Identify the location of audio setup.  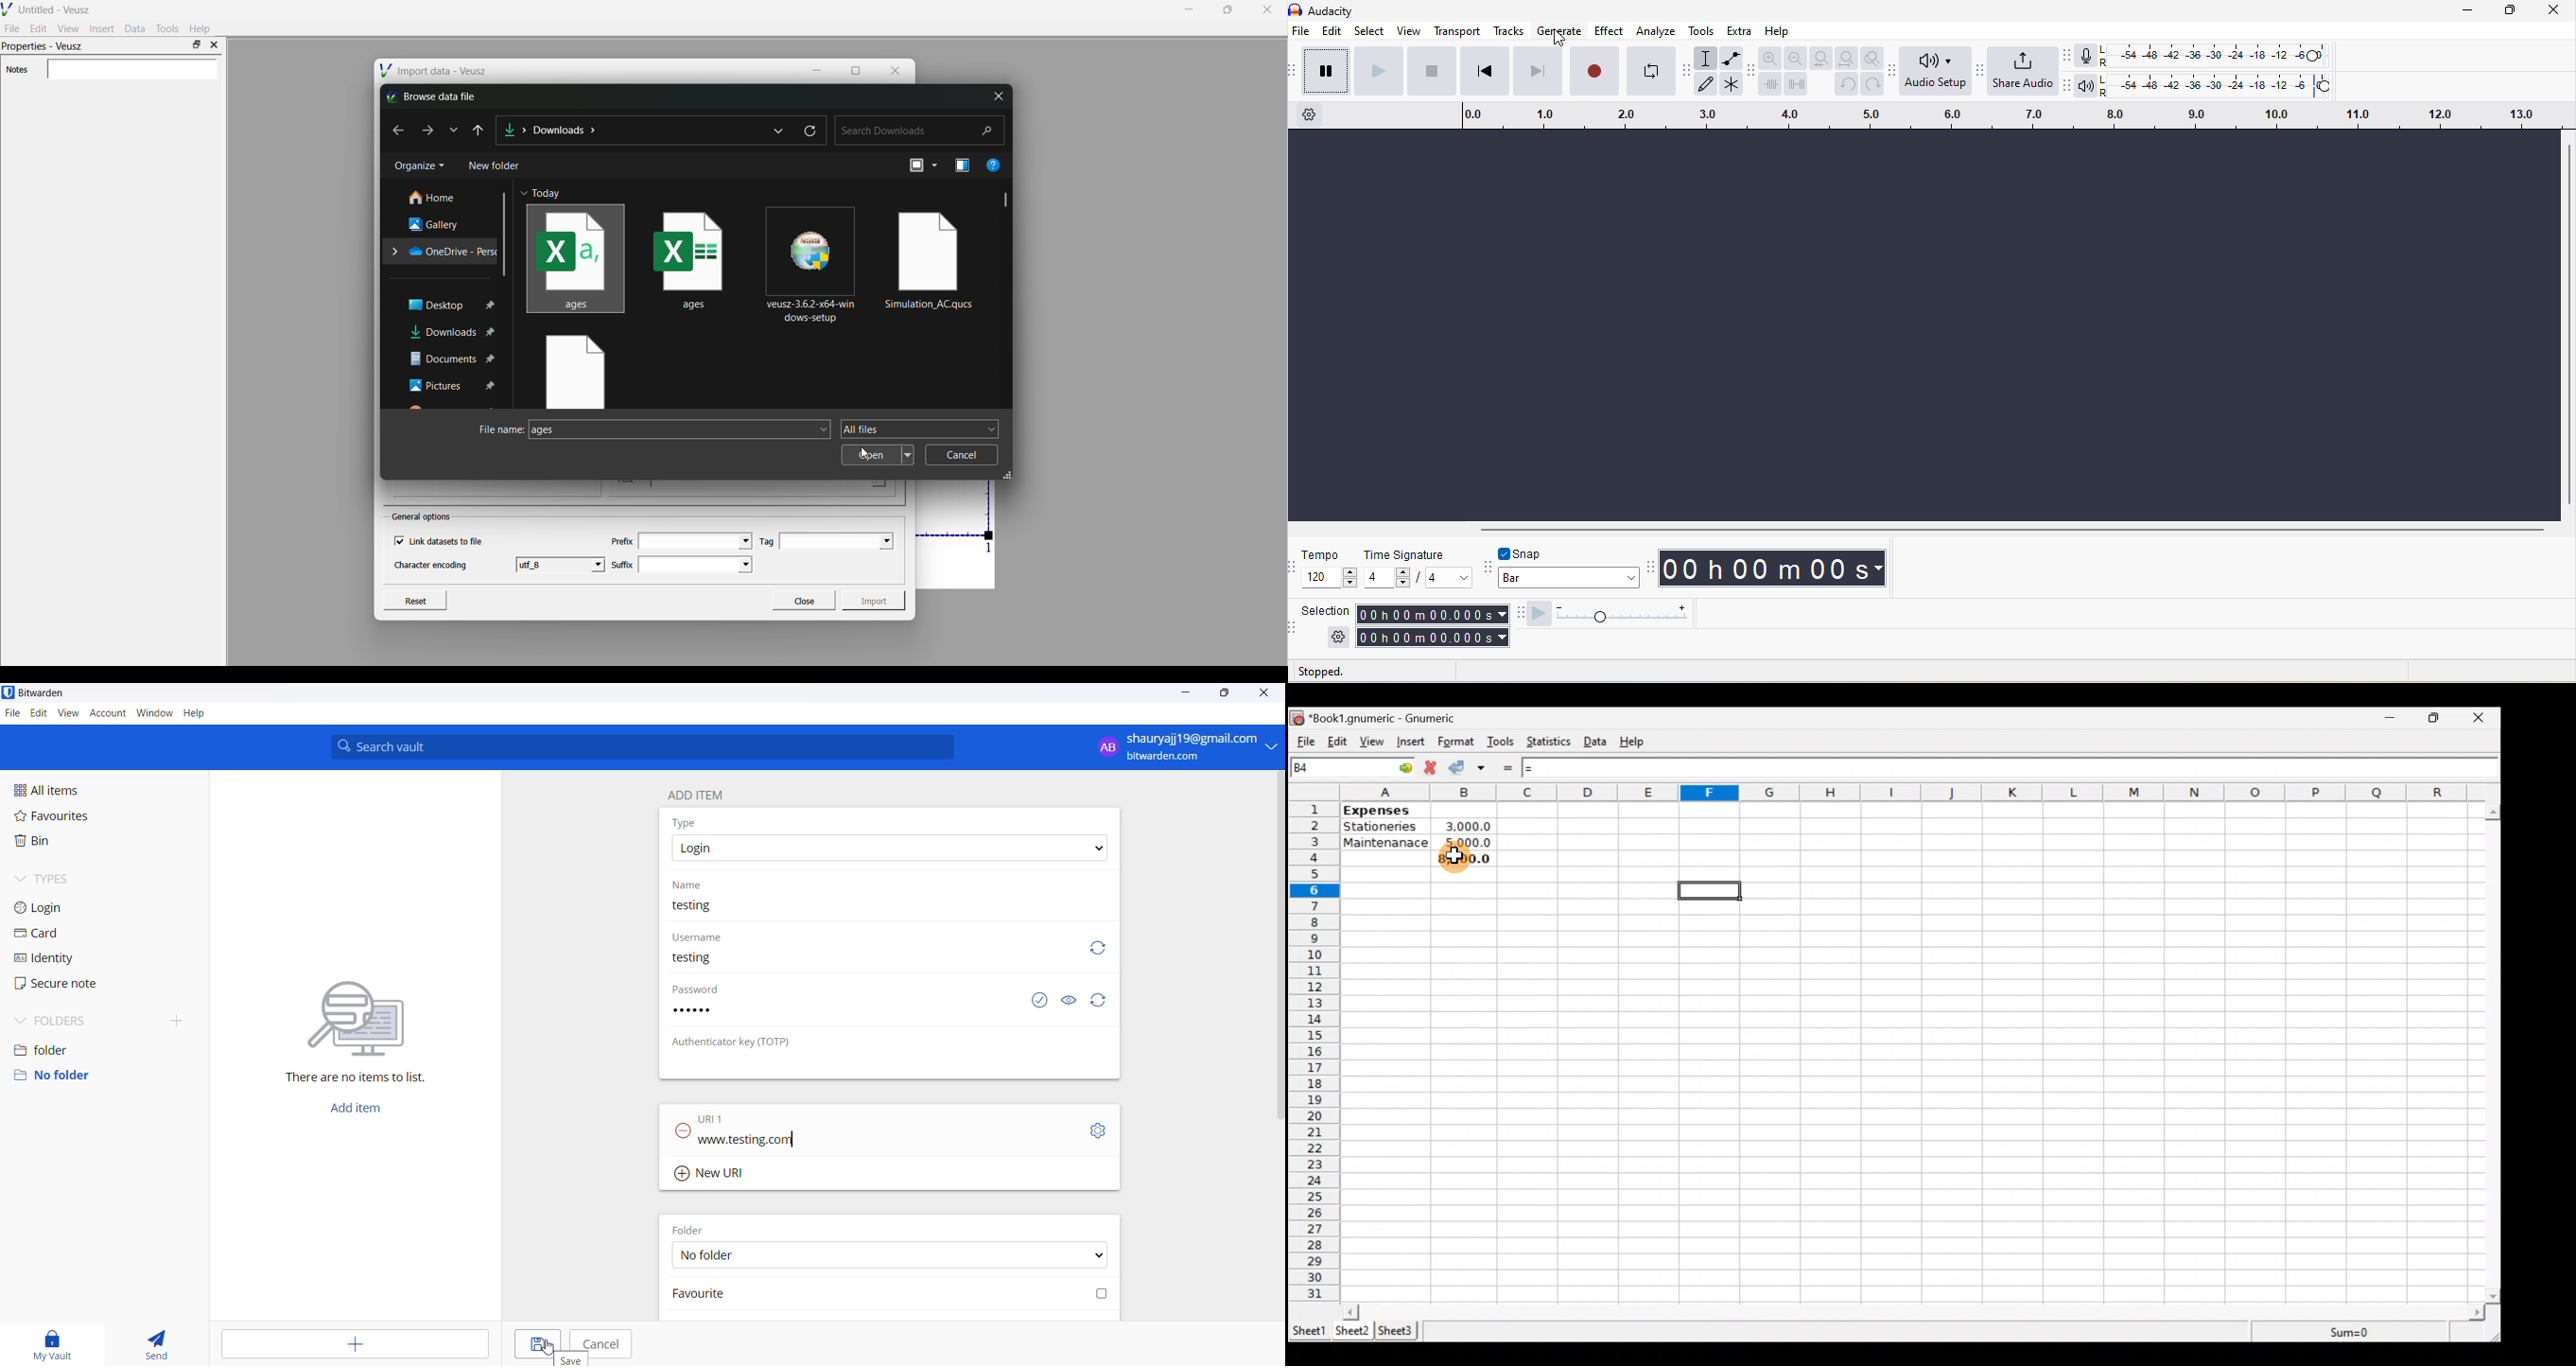
(1938, 72).